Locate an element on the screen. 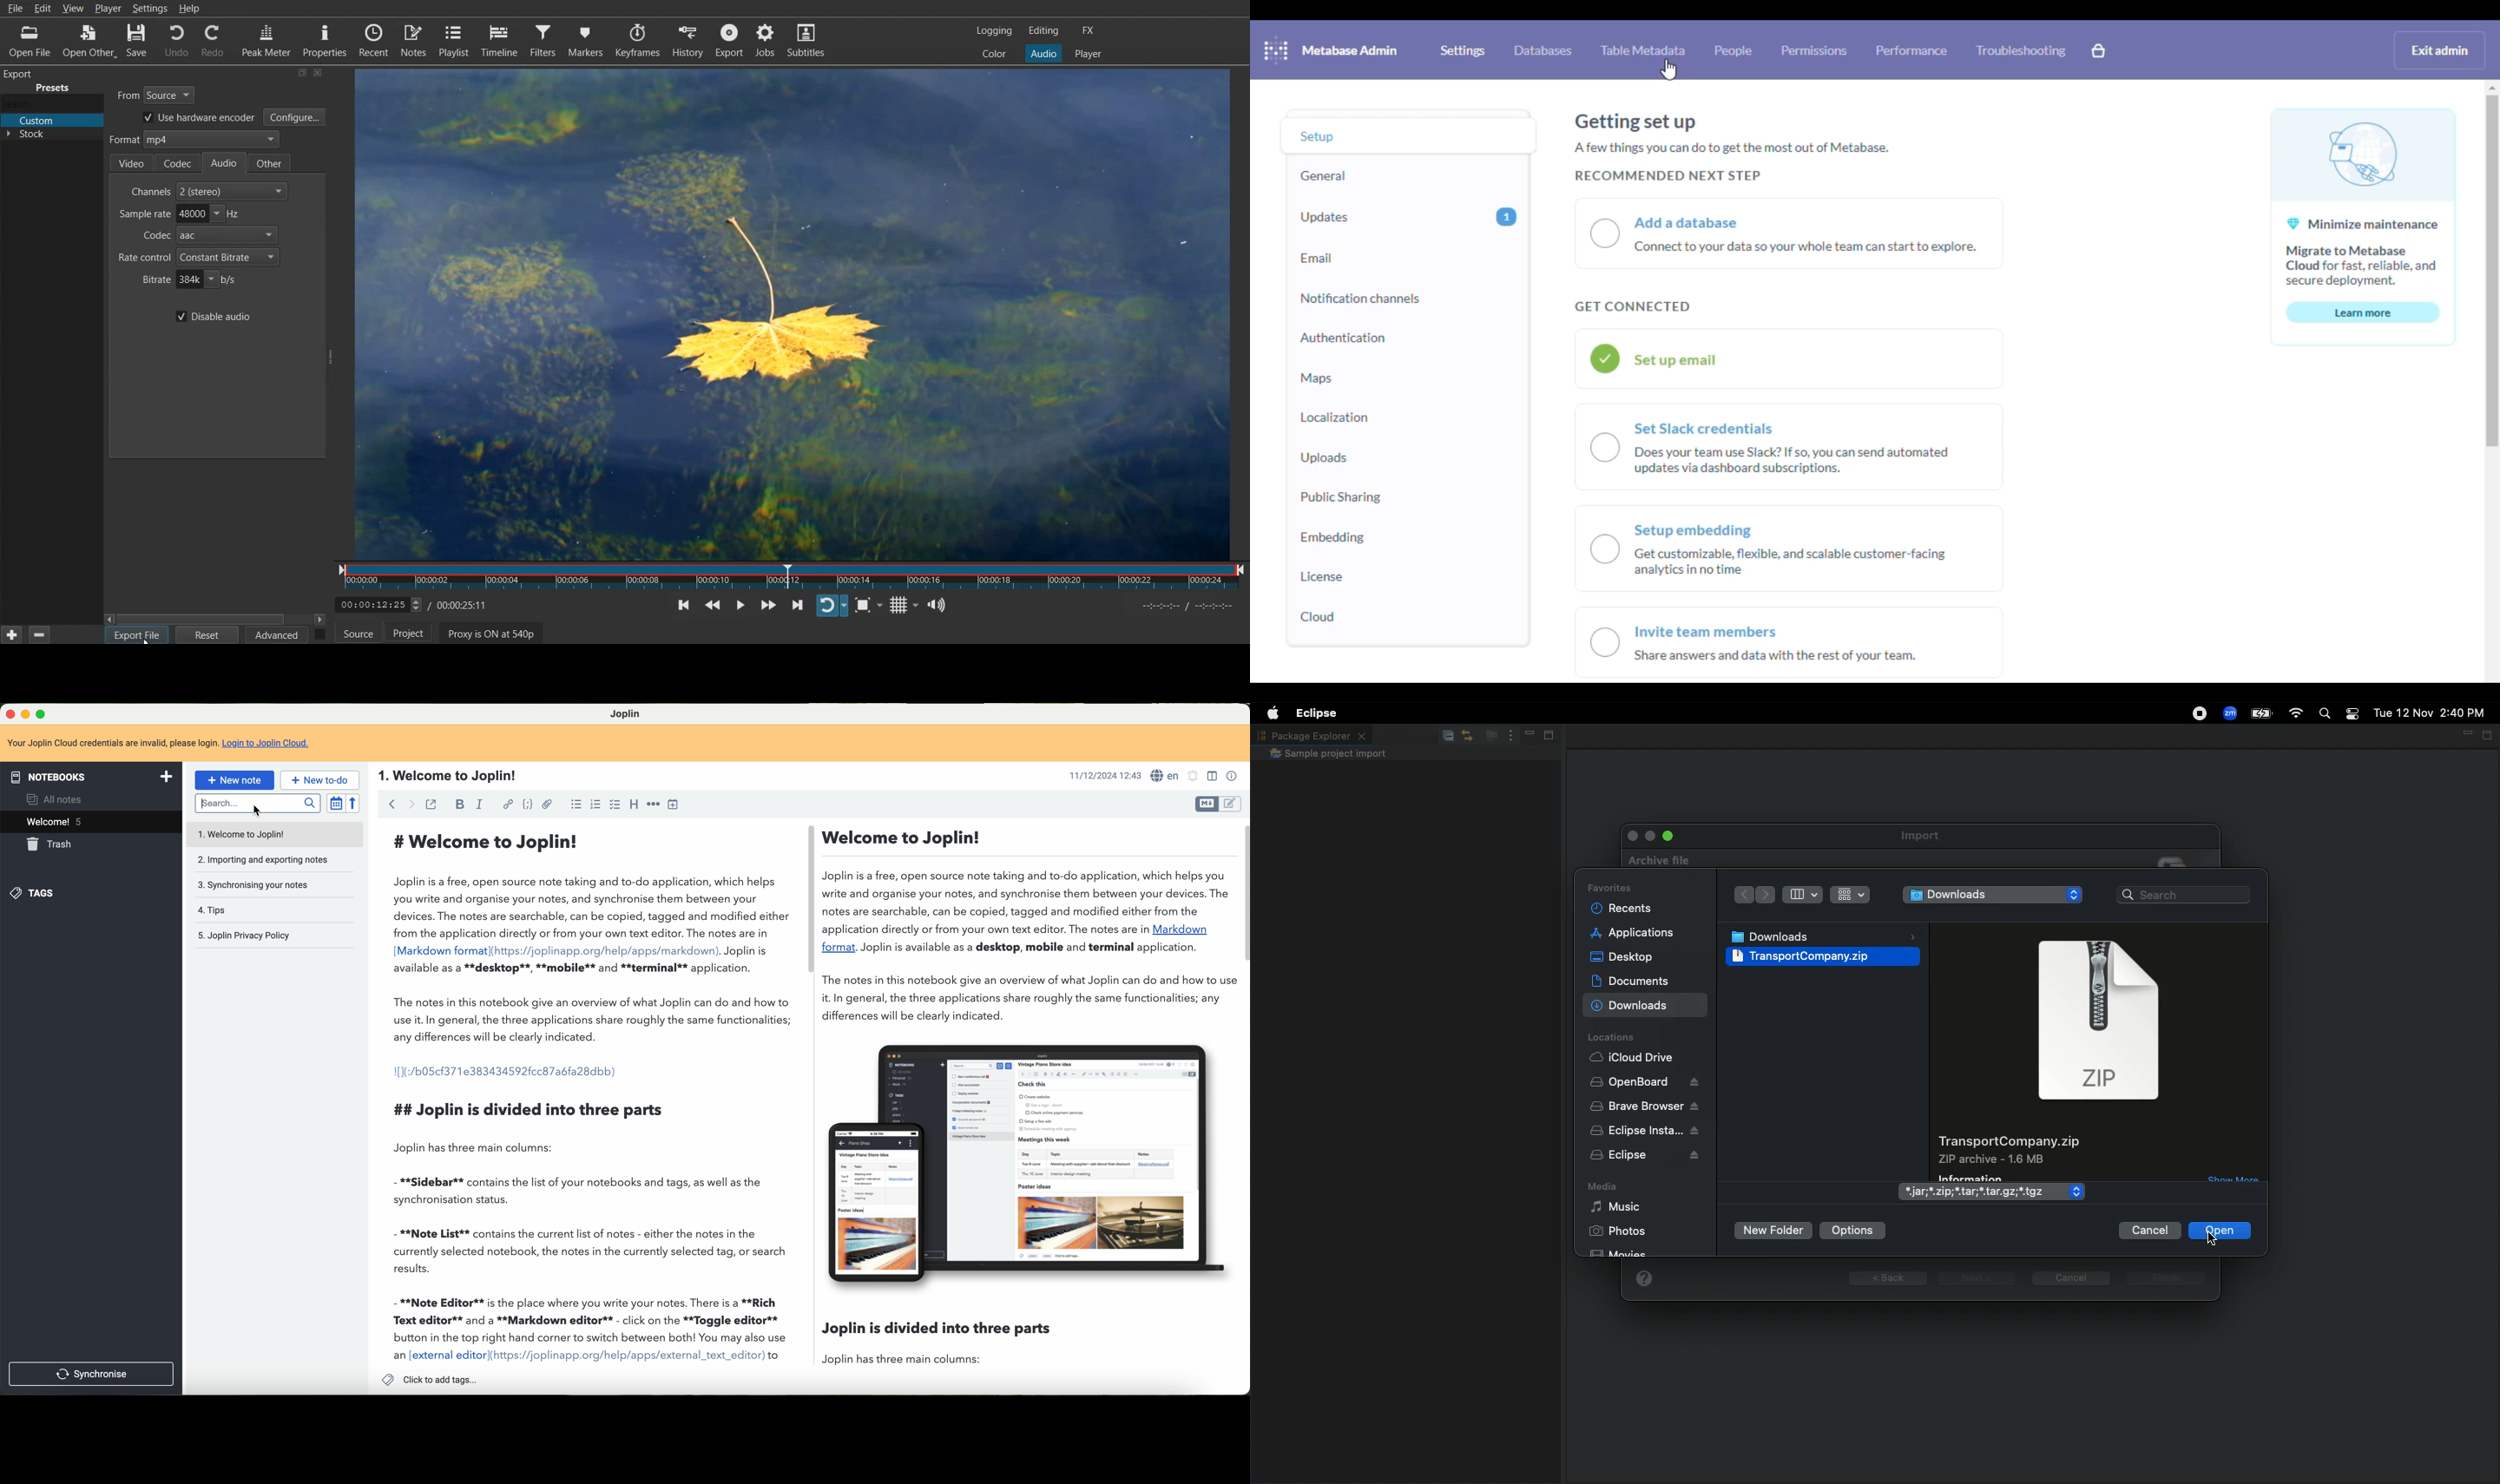 The width and height of the screenshot is (2520, 1484). Editing is located at coordinates (1044, 30).